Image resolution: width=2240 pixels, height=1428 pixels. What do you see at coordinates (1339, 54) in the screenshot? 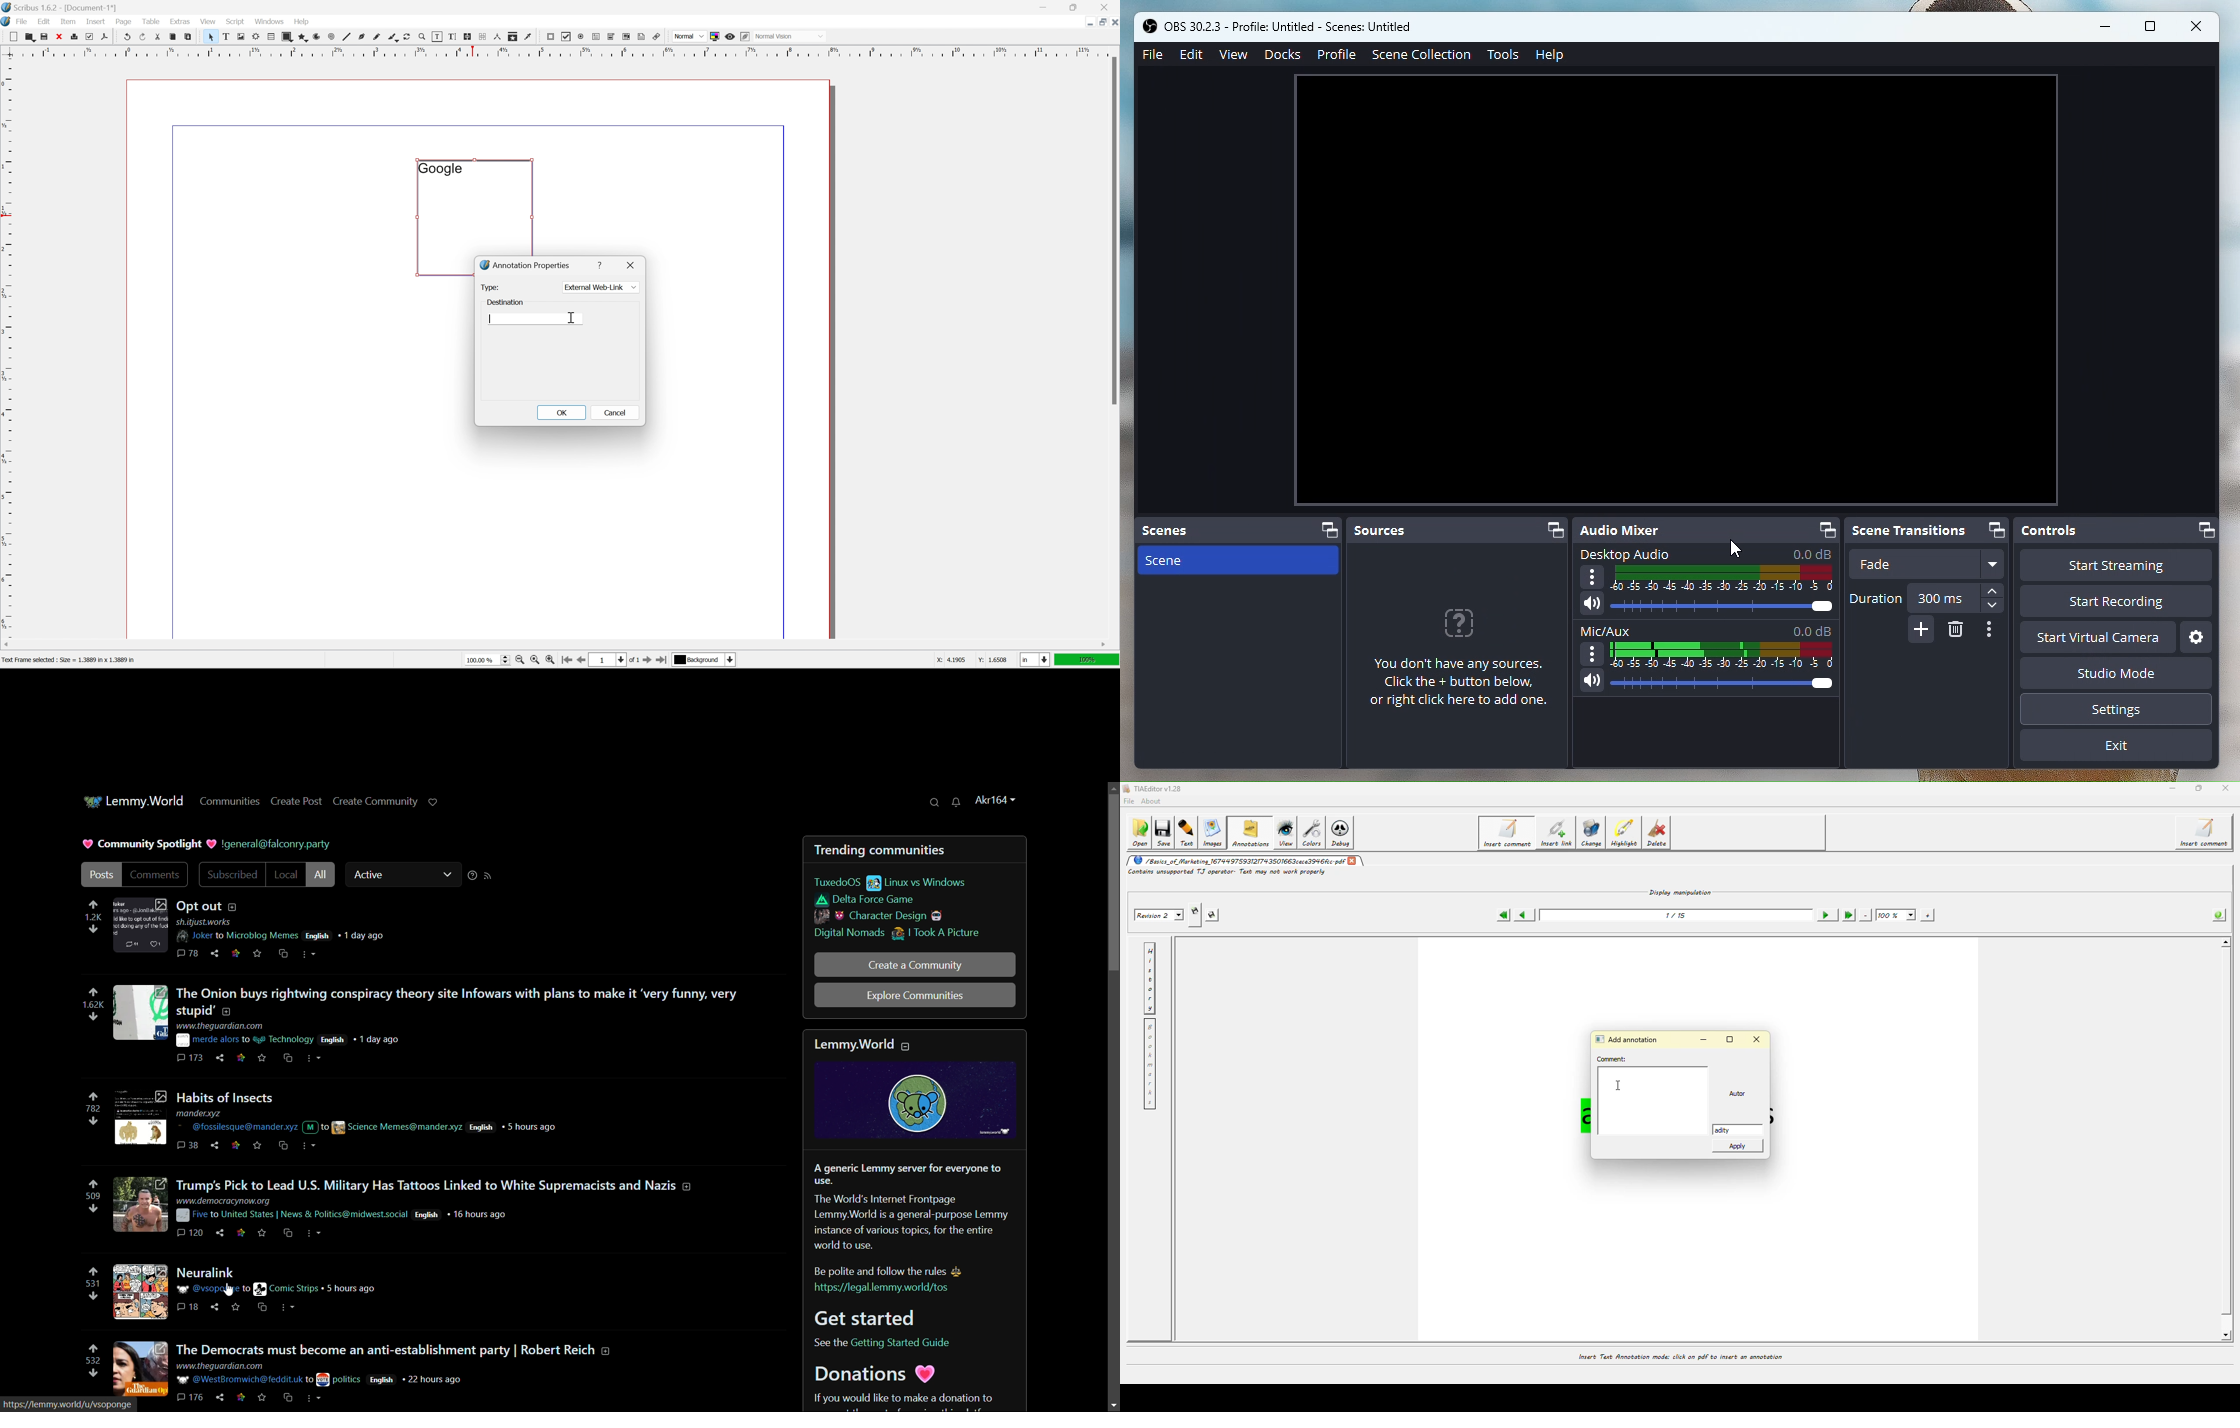
I see `Profile` at bounding box center [1339, 54].